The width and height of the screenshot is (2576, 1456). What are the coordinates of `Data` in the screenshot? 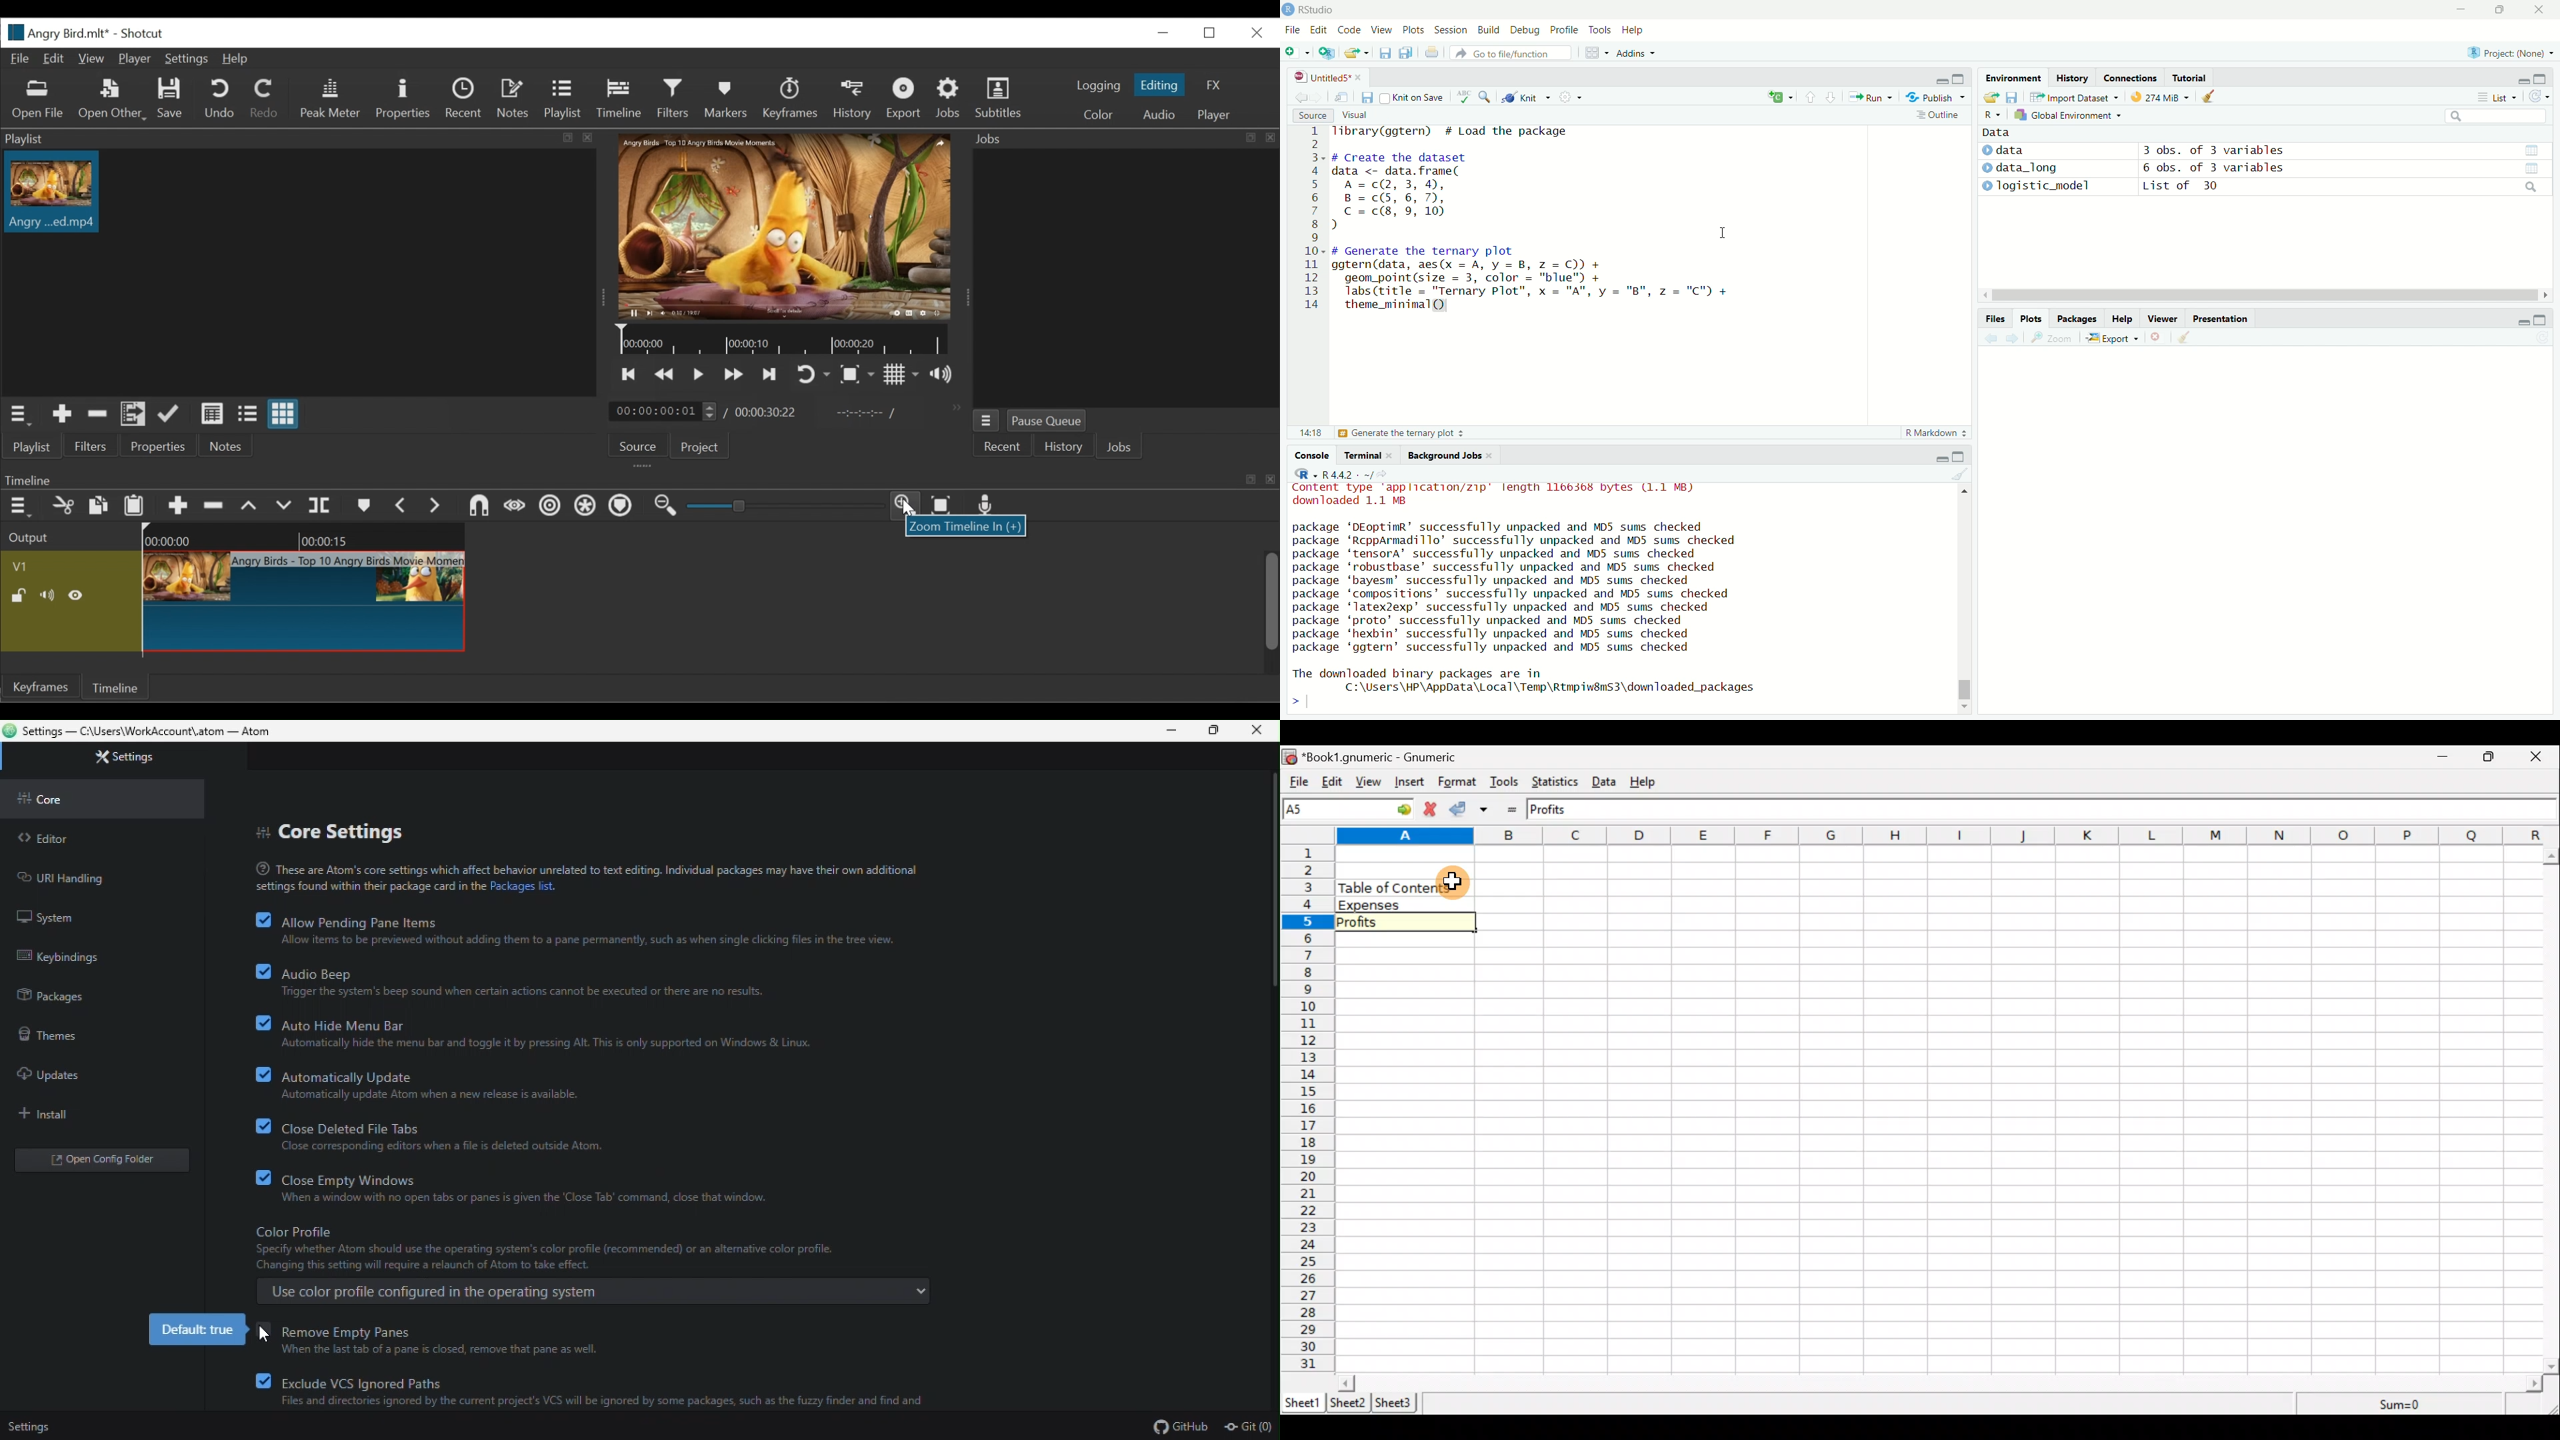 It's located at (1608, 782).